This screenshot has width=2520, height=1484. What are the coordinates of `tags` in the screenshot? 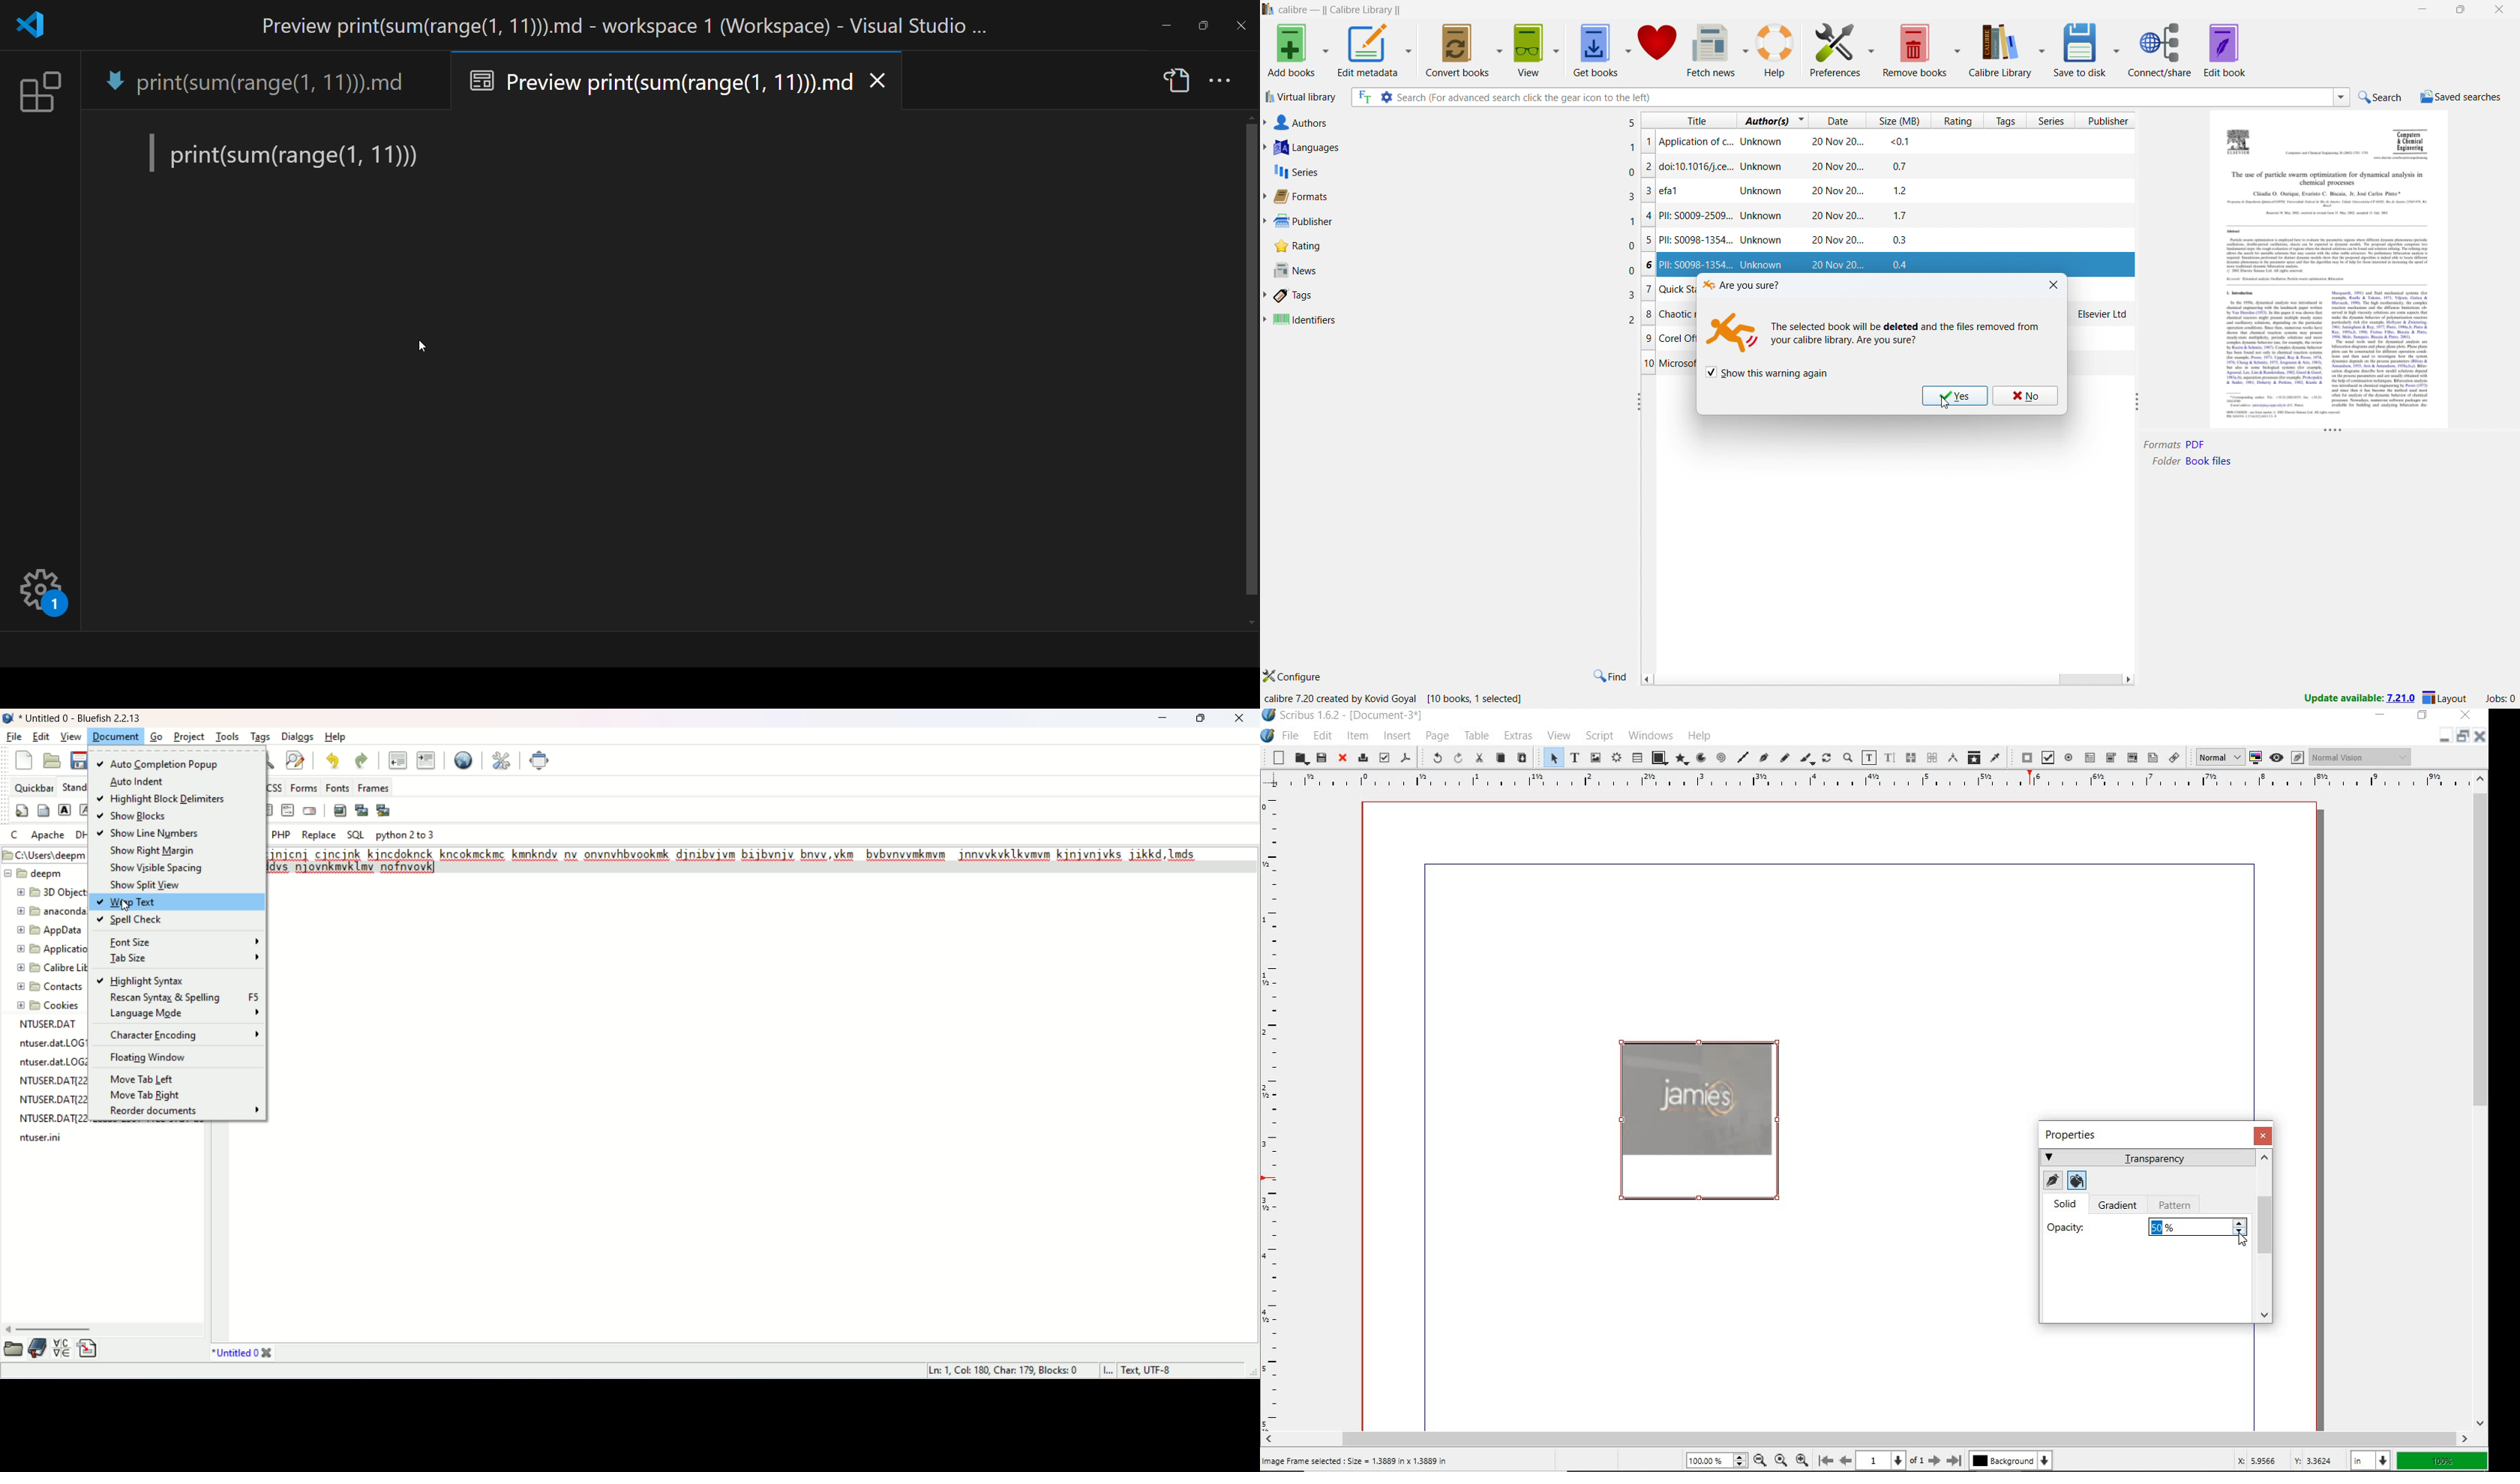 It's located at (1450, 295).